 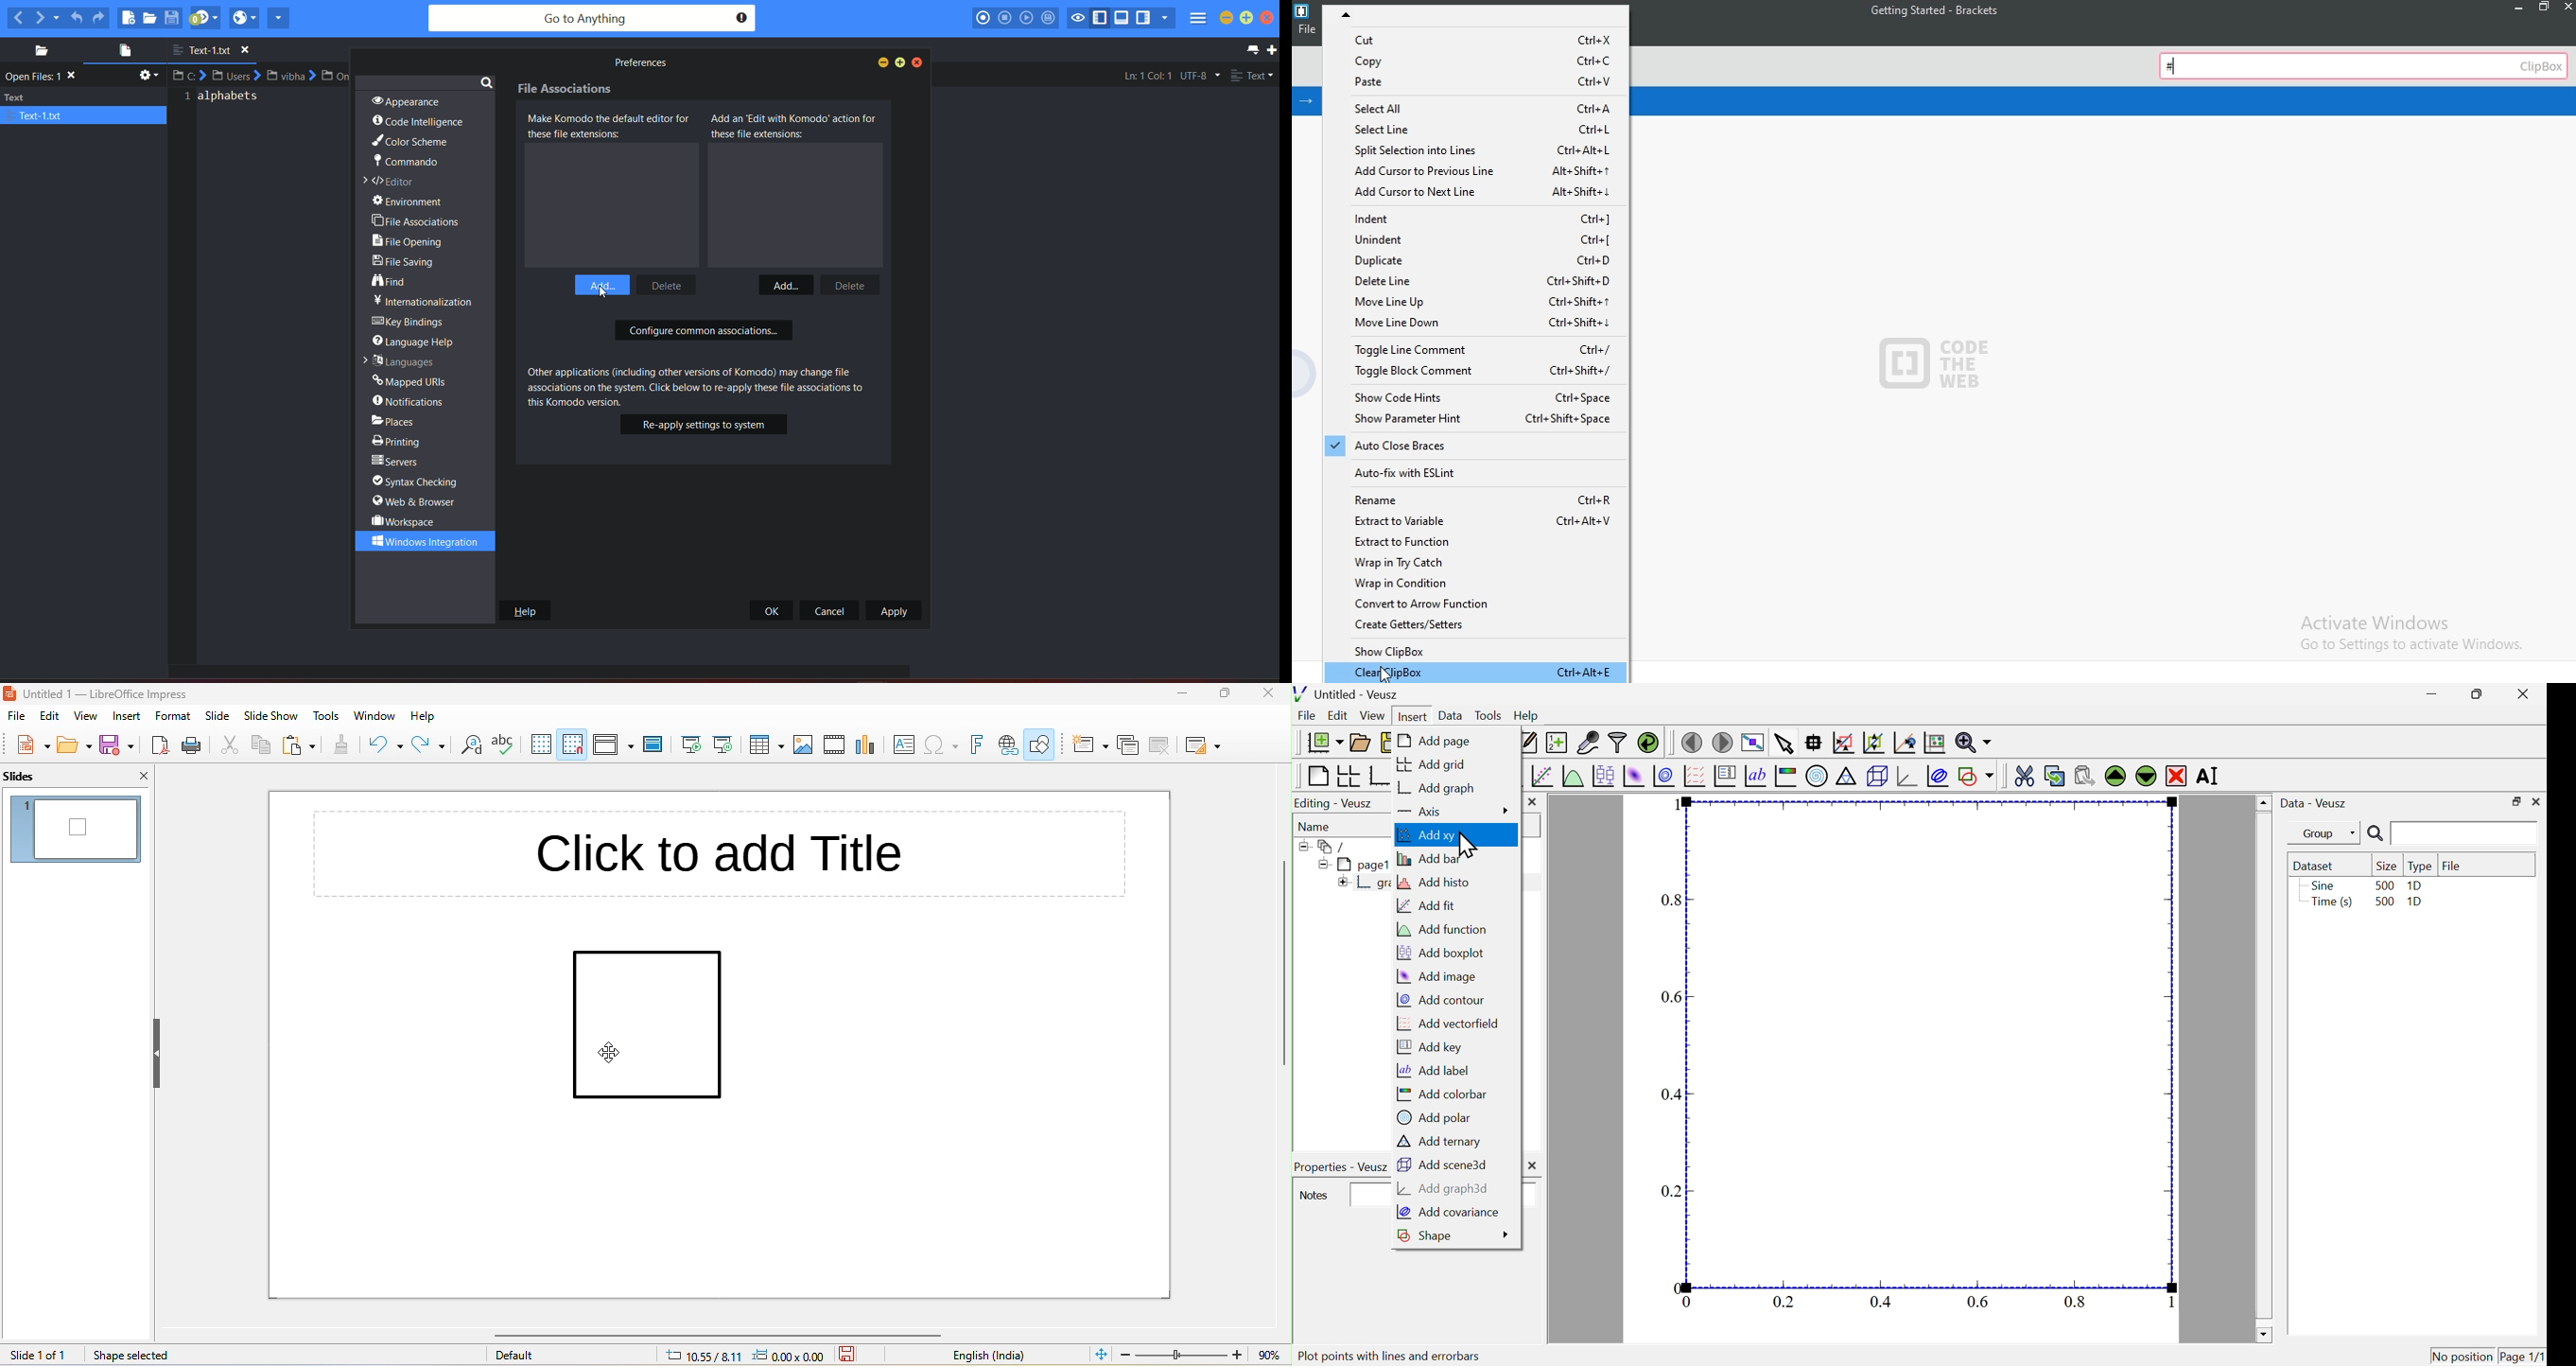 What do you see at coordinates (1439, 741) in the screenshot?
I see `Add page` at bounding box center [1439, 741].